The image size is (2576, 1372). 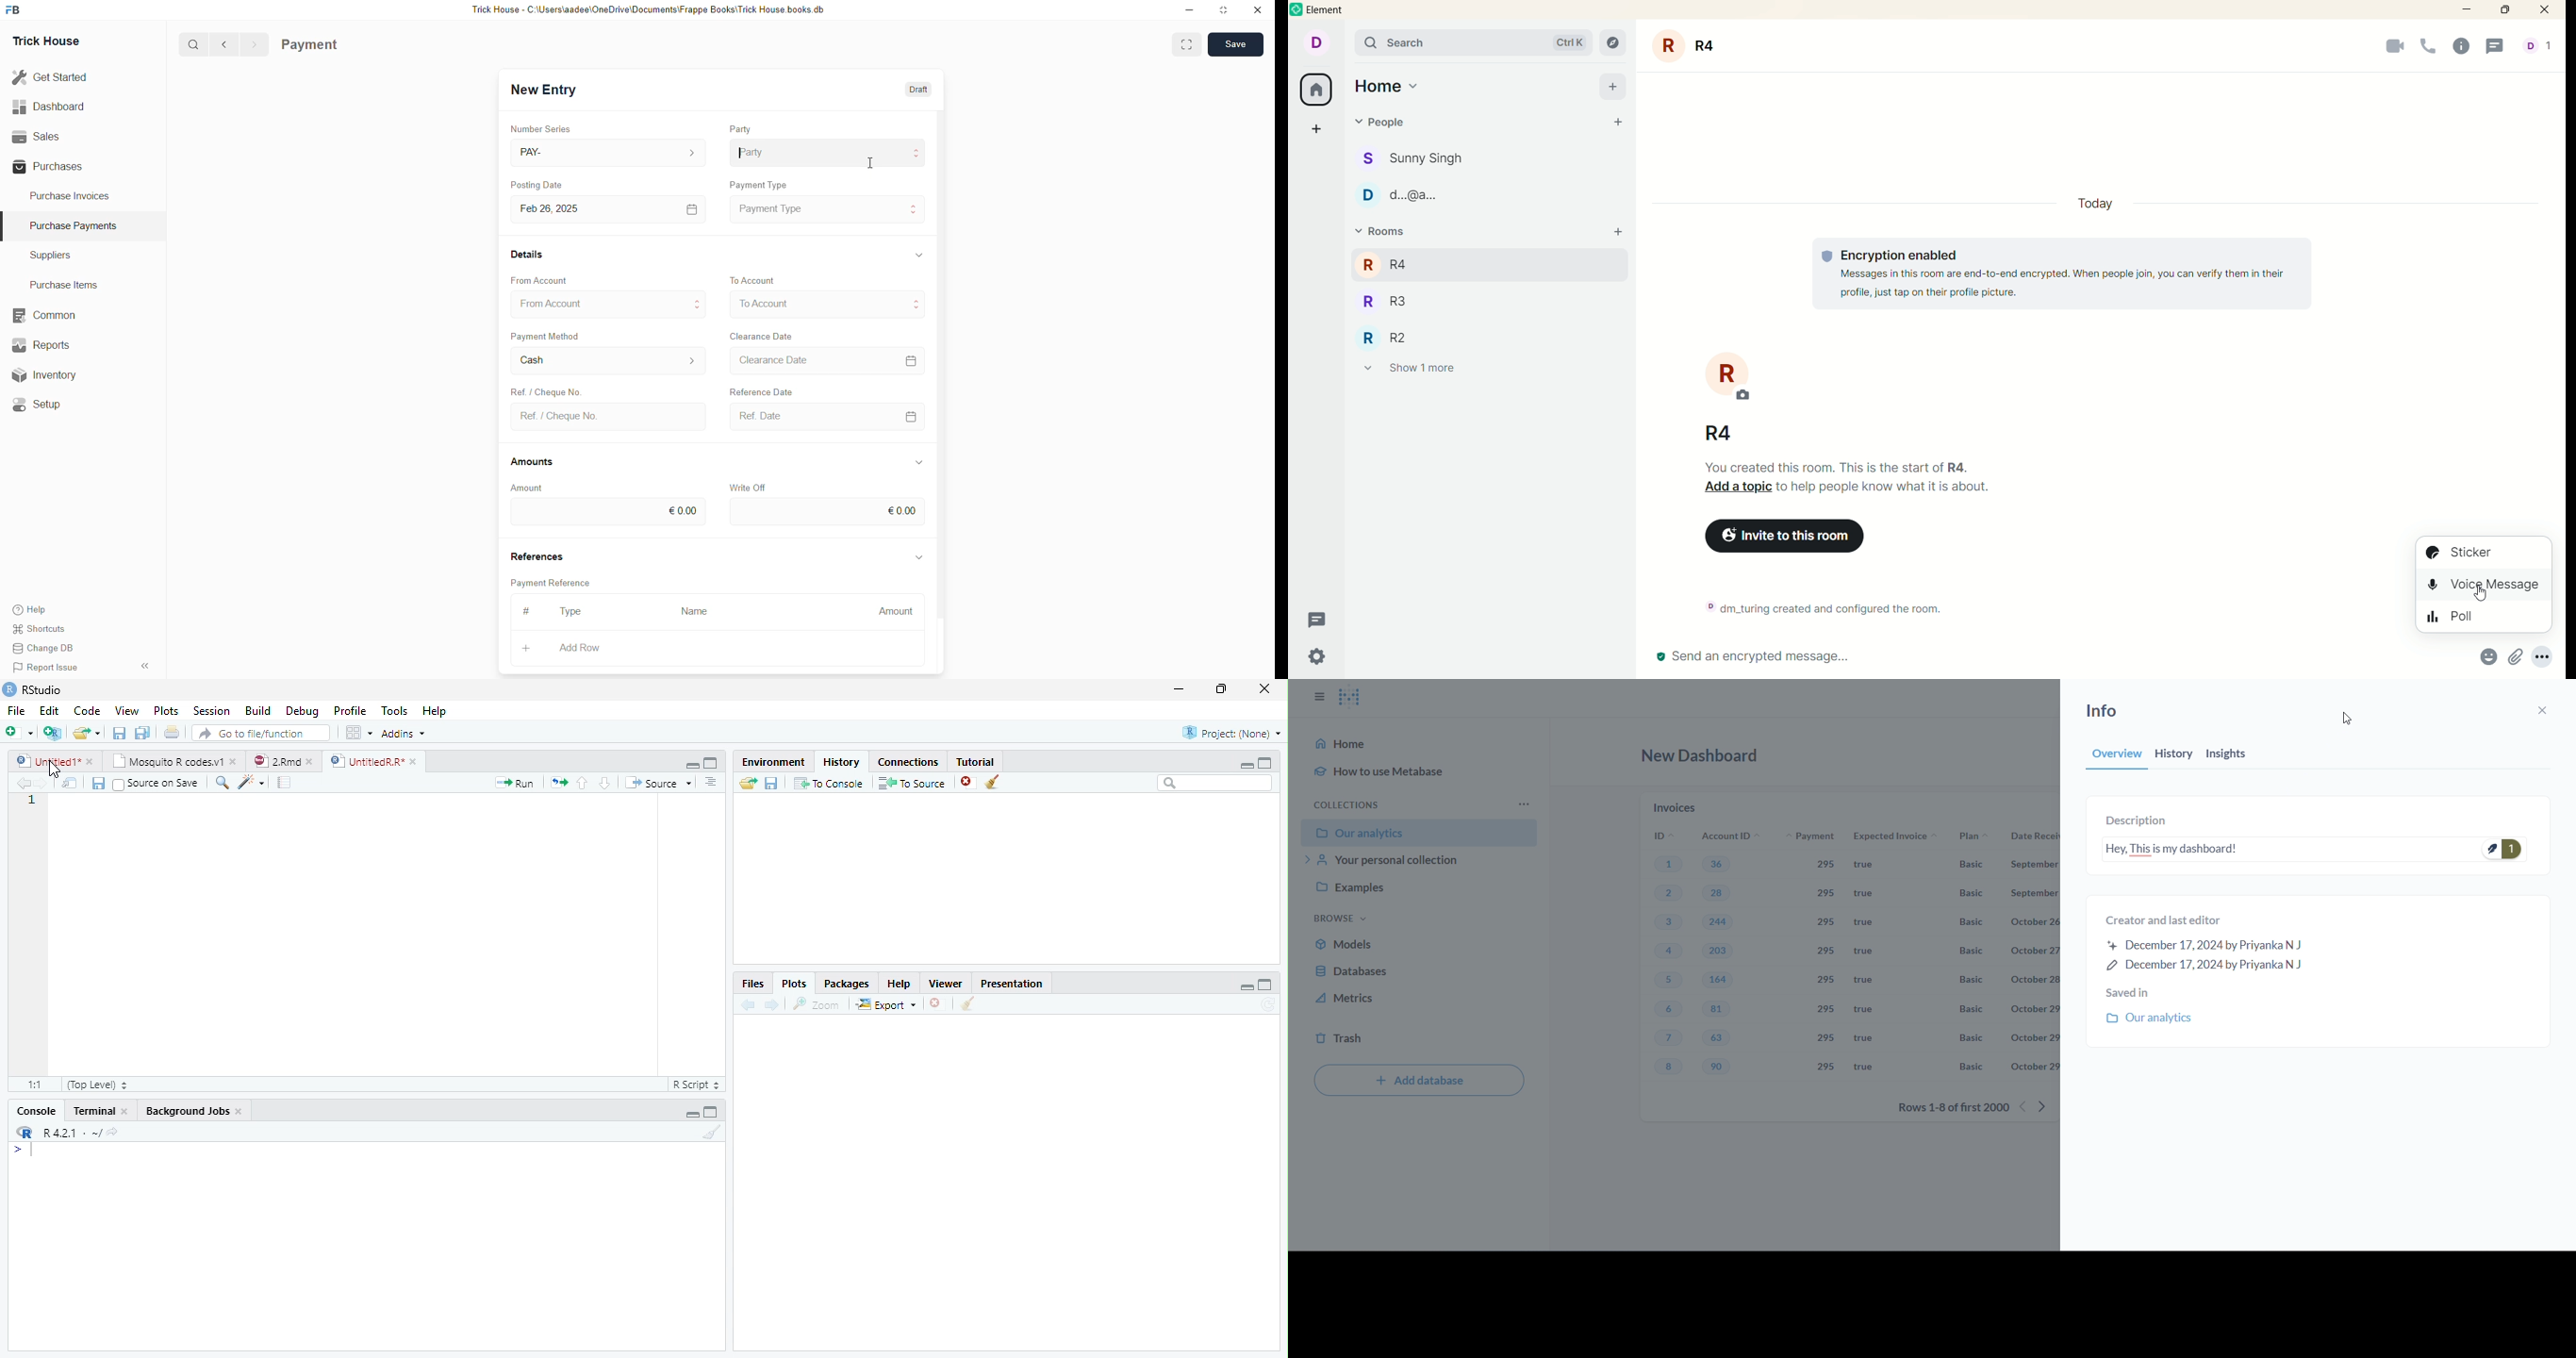 I want to click on Open recent files, so click(x=98, y=733).